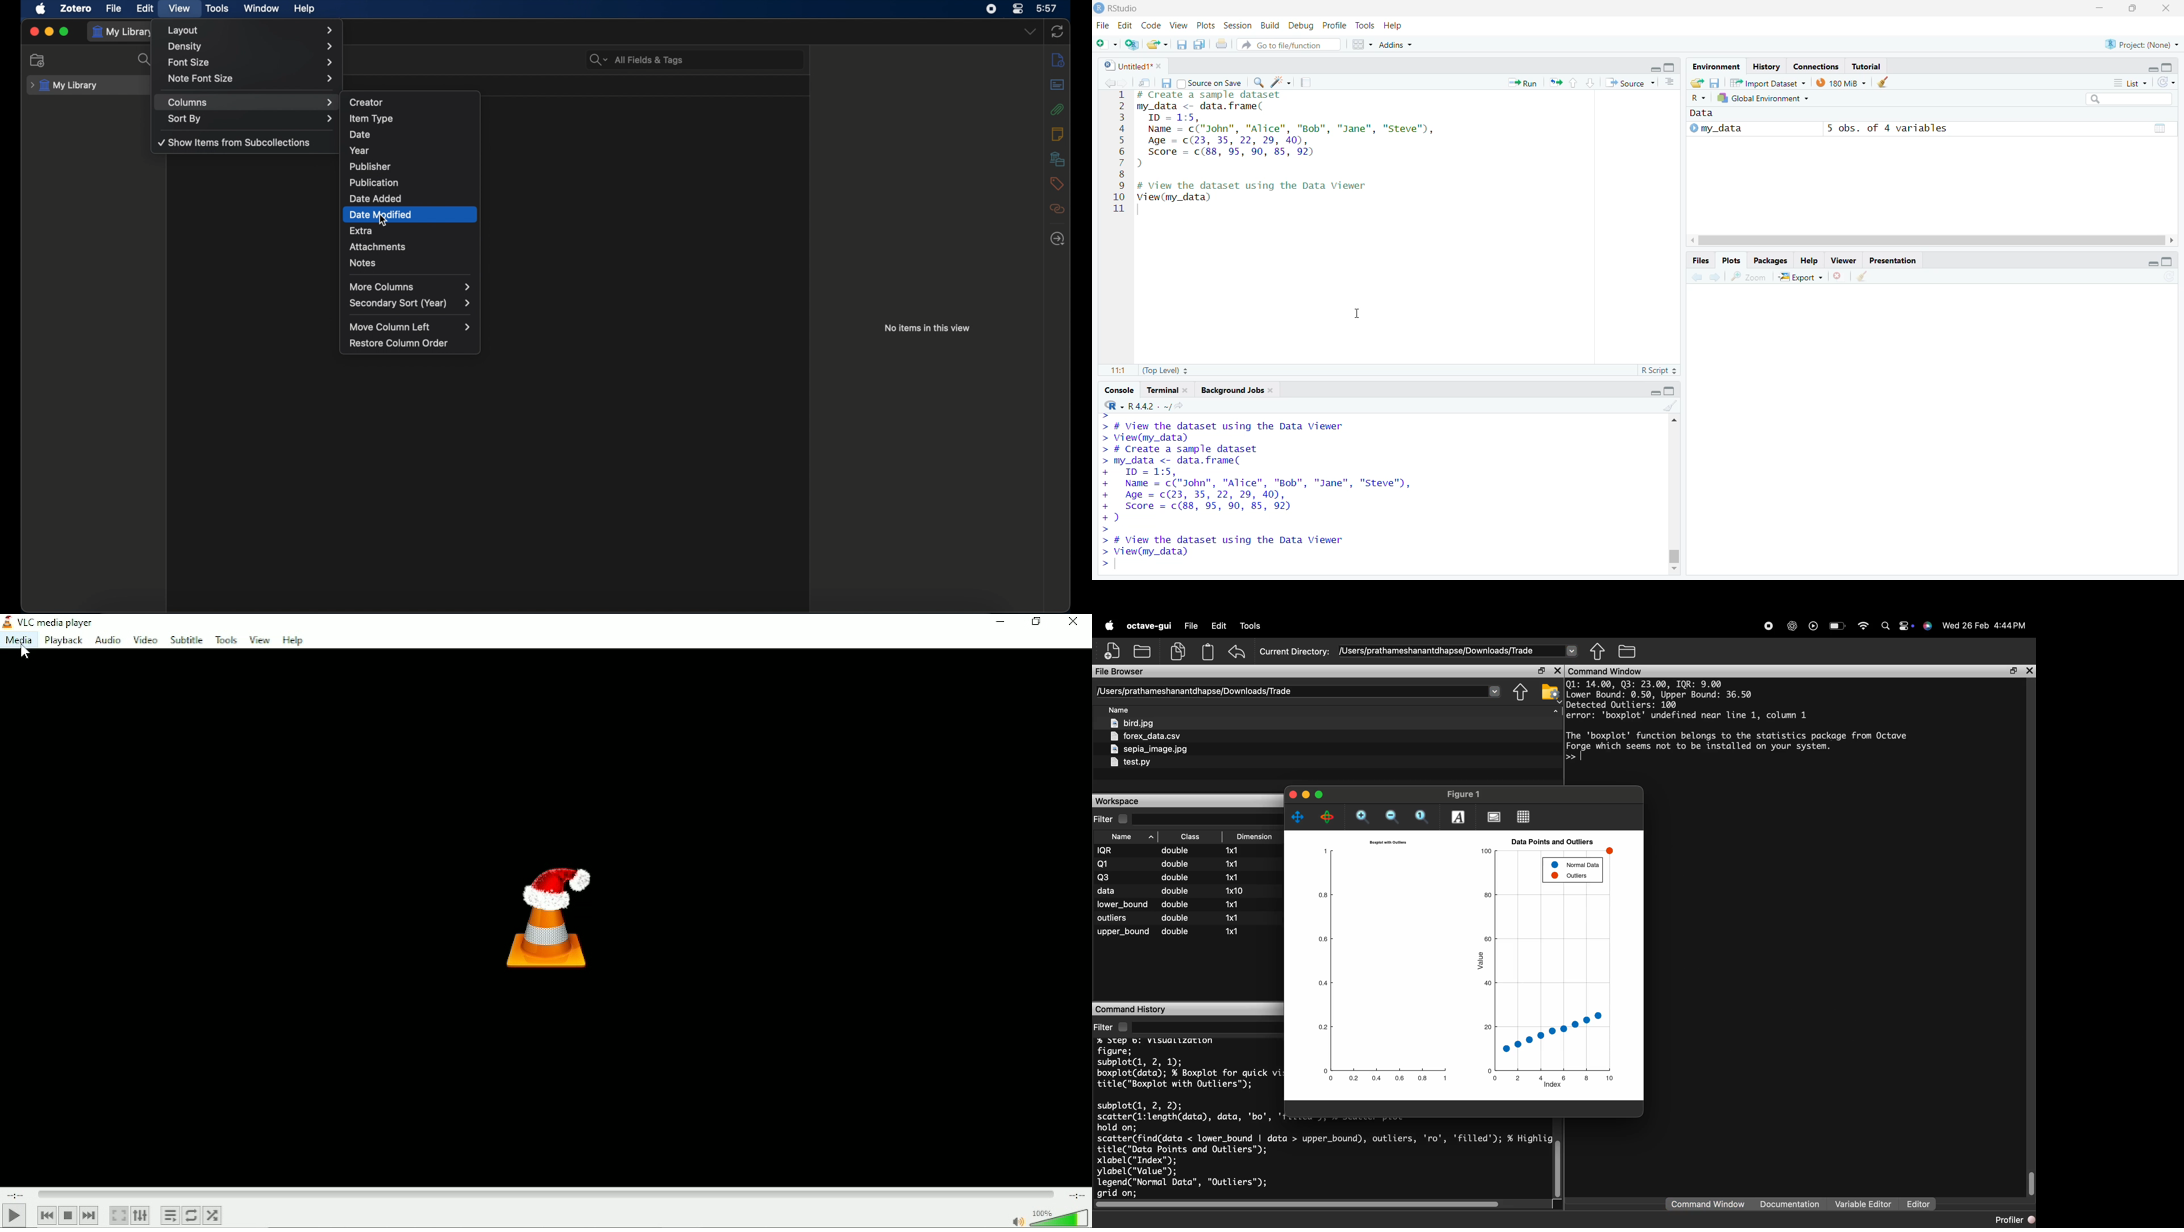 This screenshot has height=1232, width=2184. What do you see at coordinates (1673, 498) in the screenshot?
I see `Scrollbar` at bounding box center [1673, 498].